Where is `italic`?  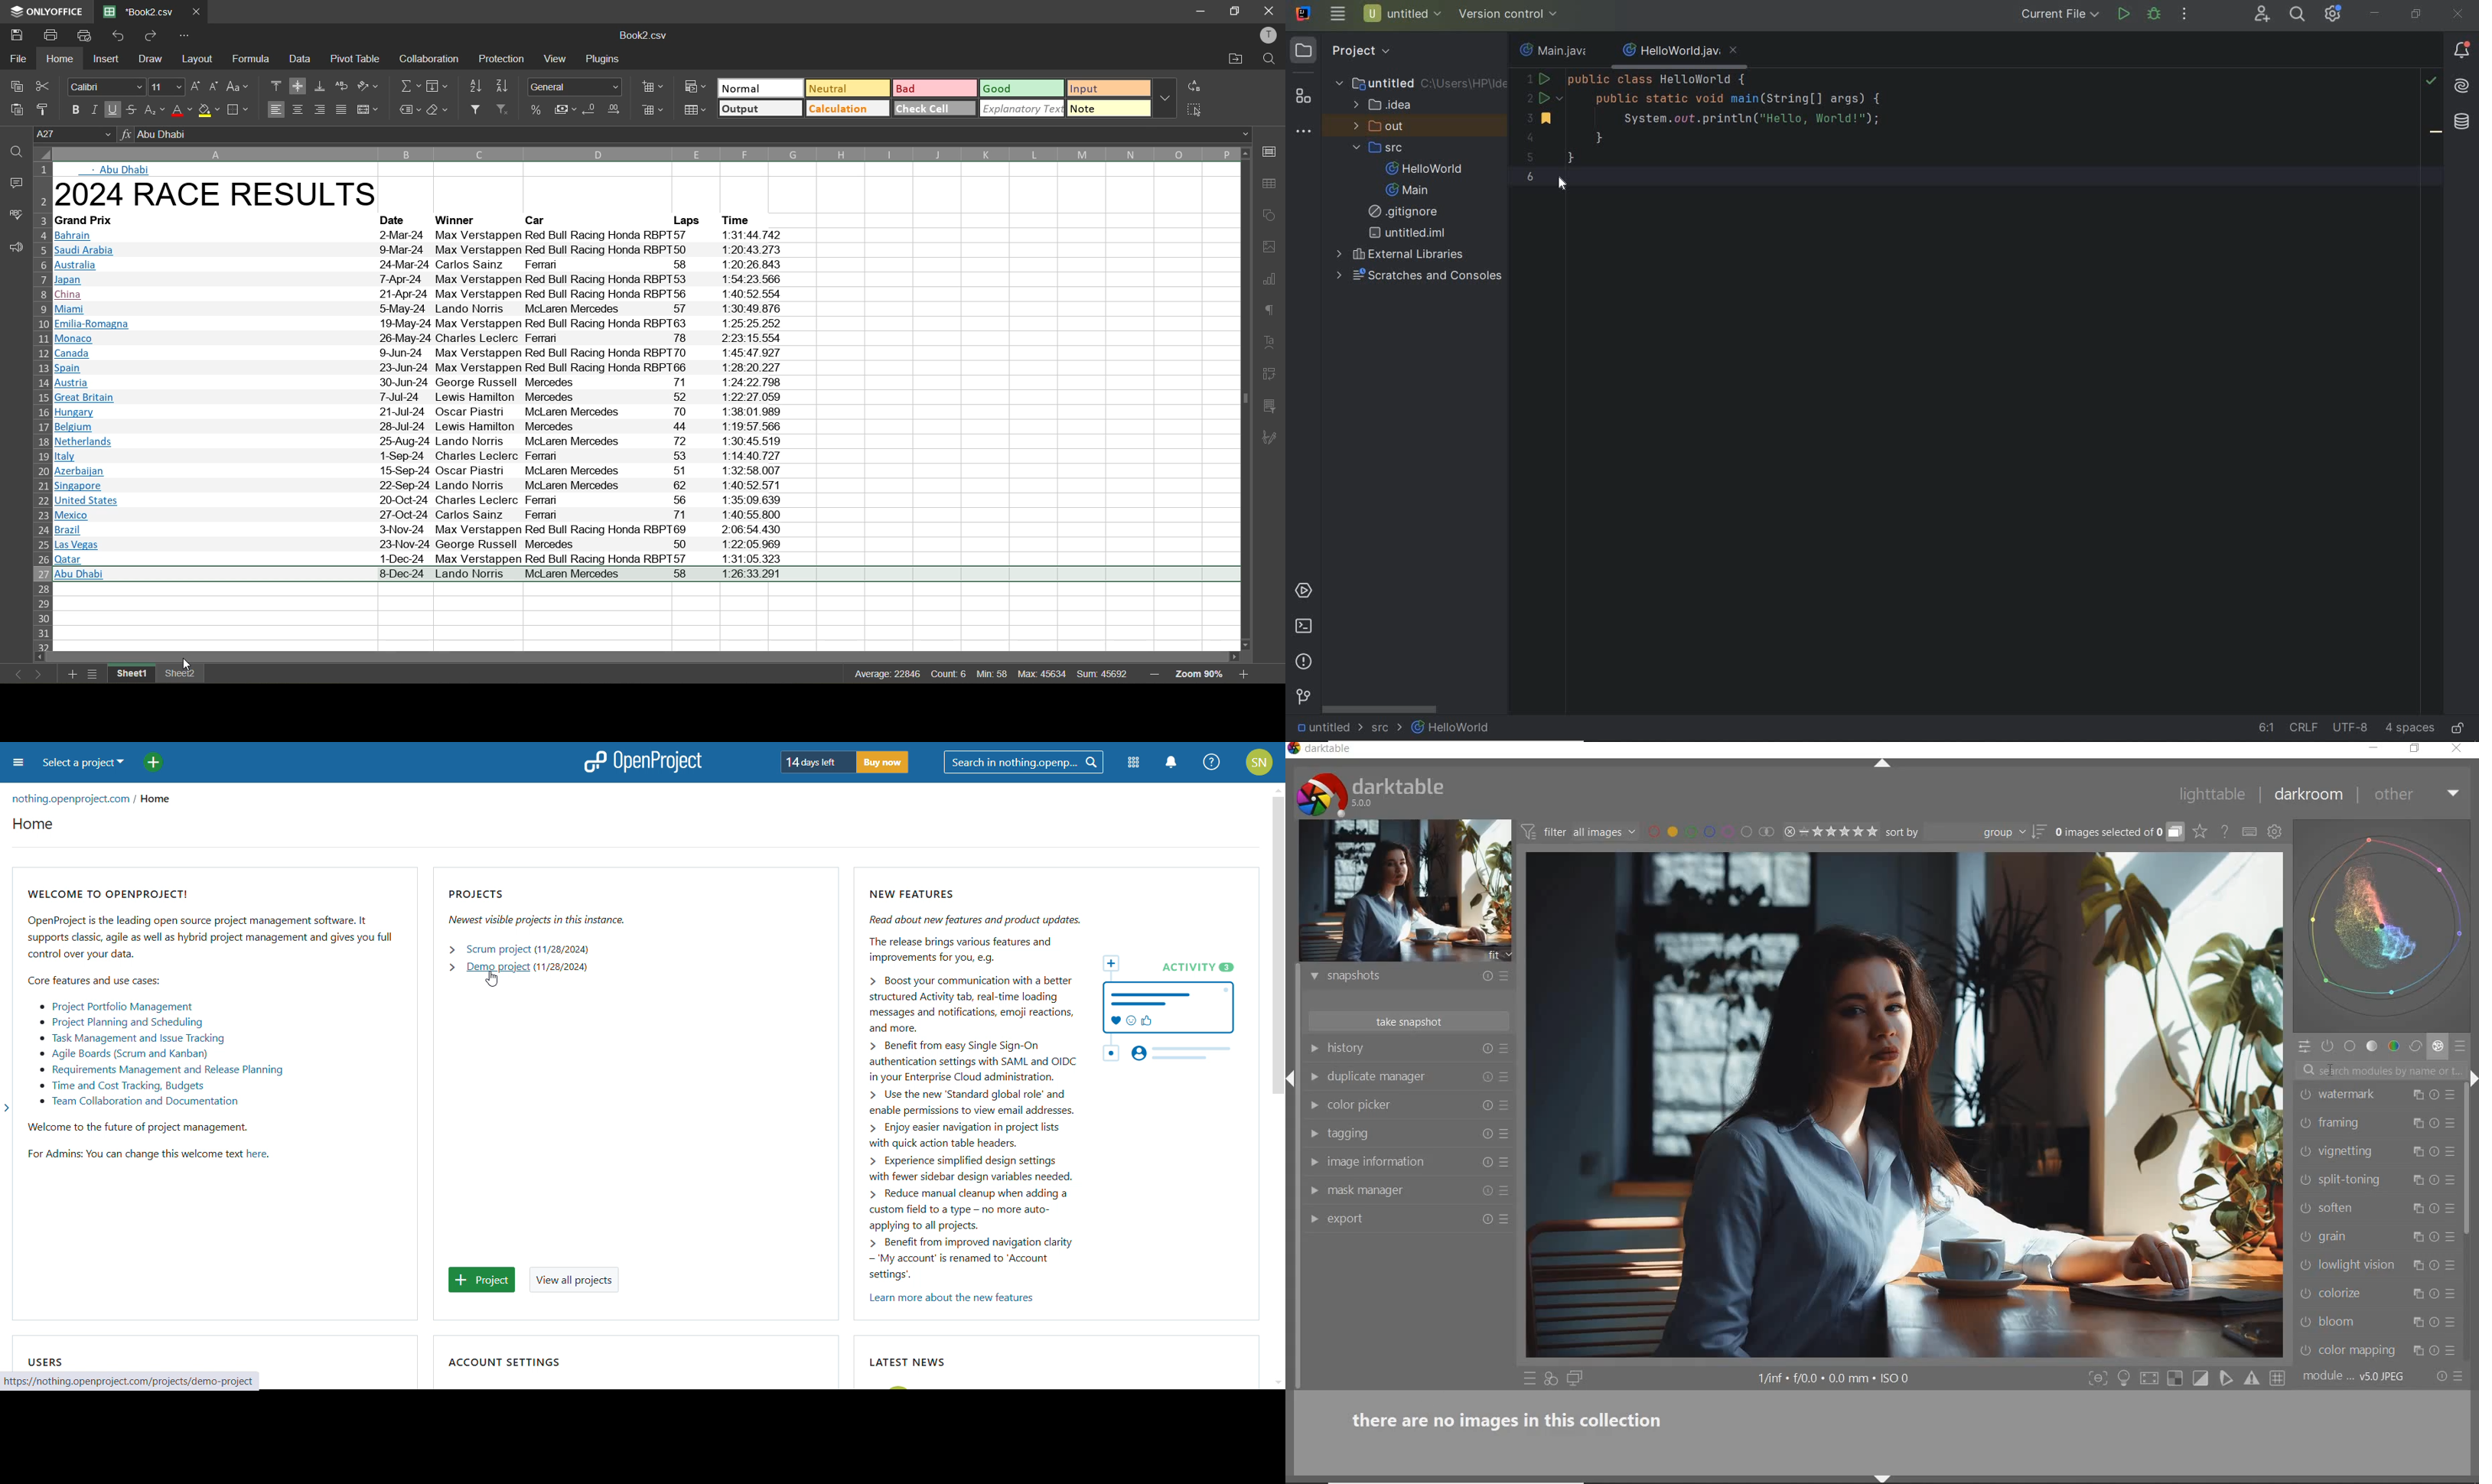
italic is located at coordinates (94, 109).